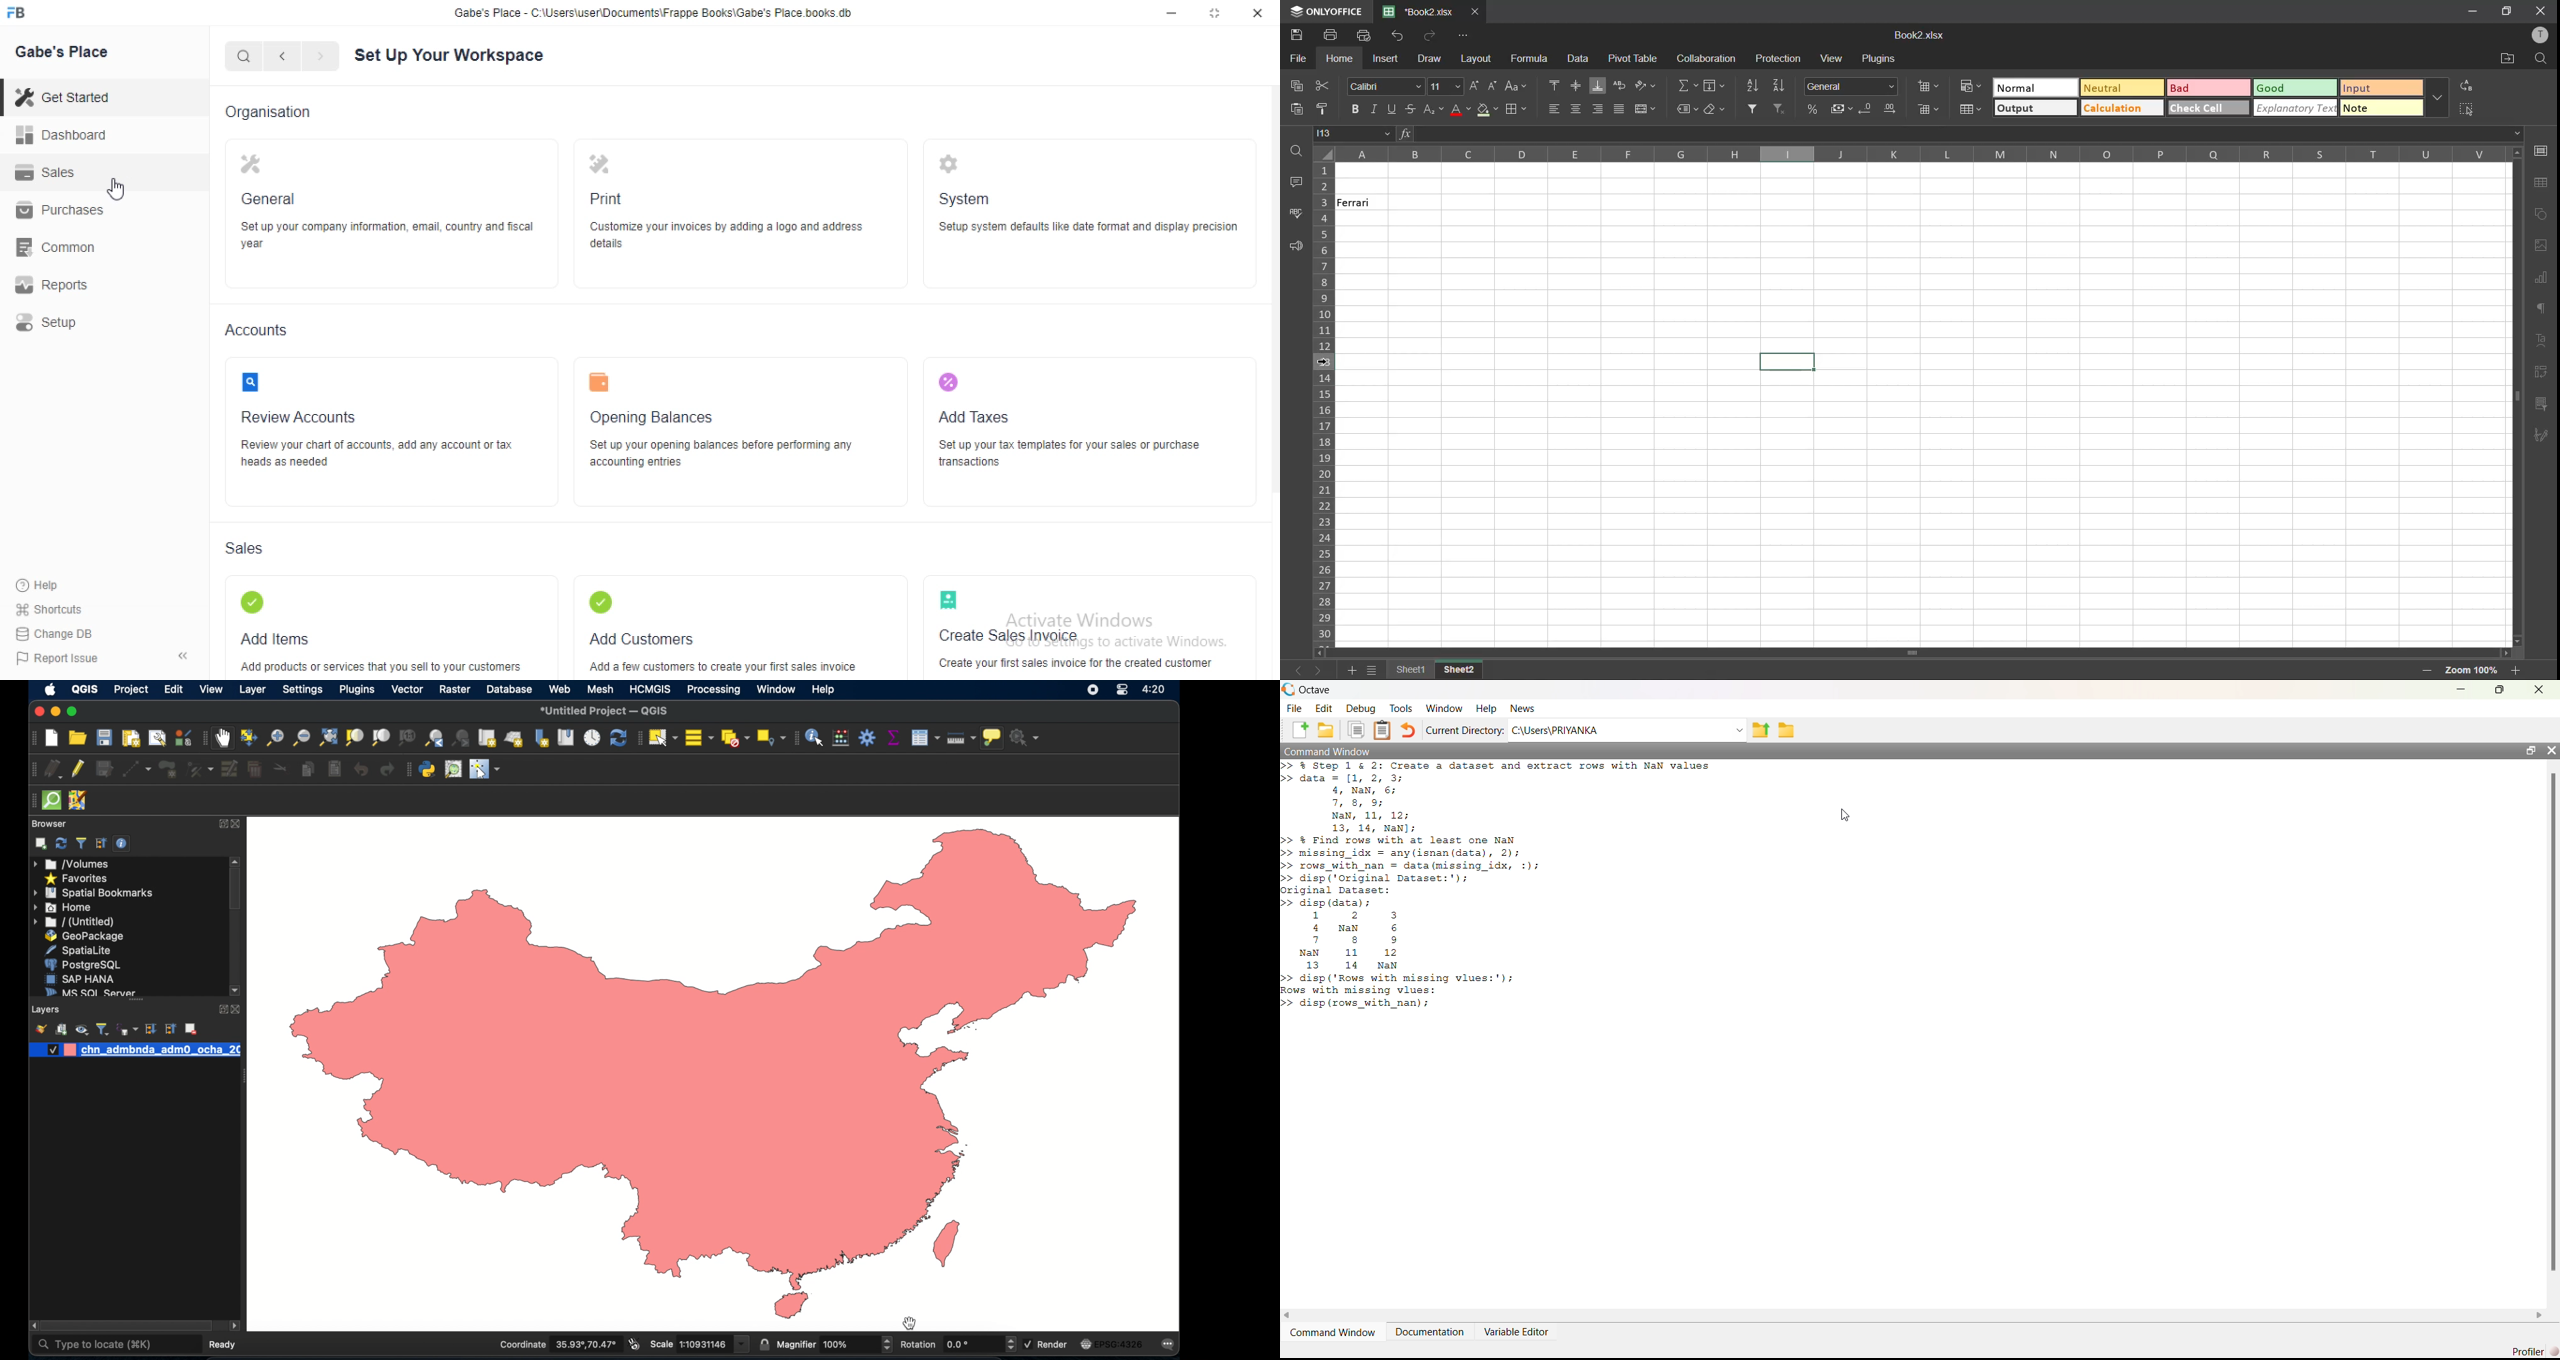  What do you see at coordinates (1462, 35) in the screenshot?
I see `customize quick access toolbar` at bounding box center [1462, 35].